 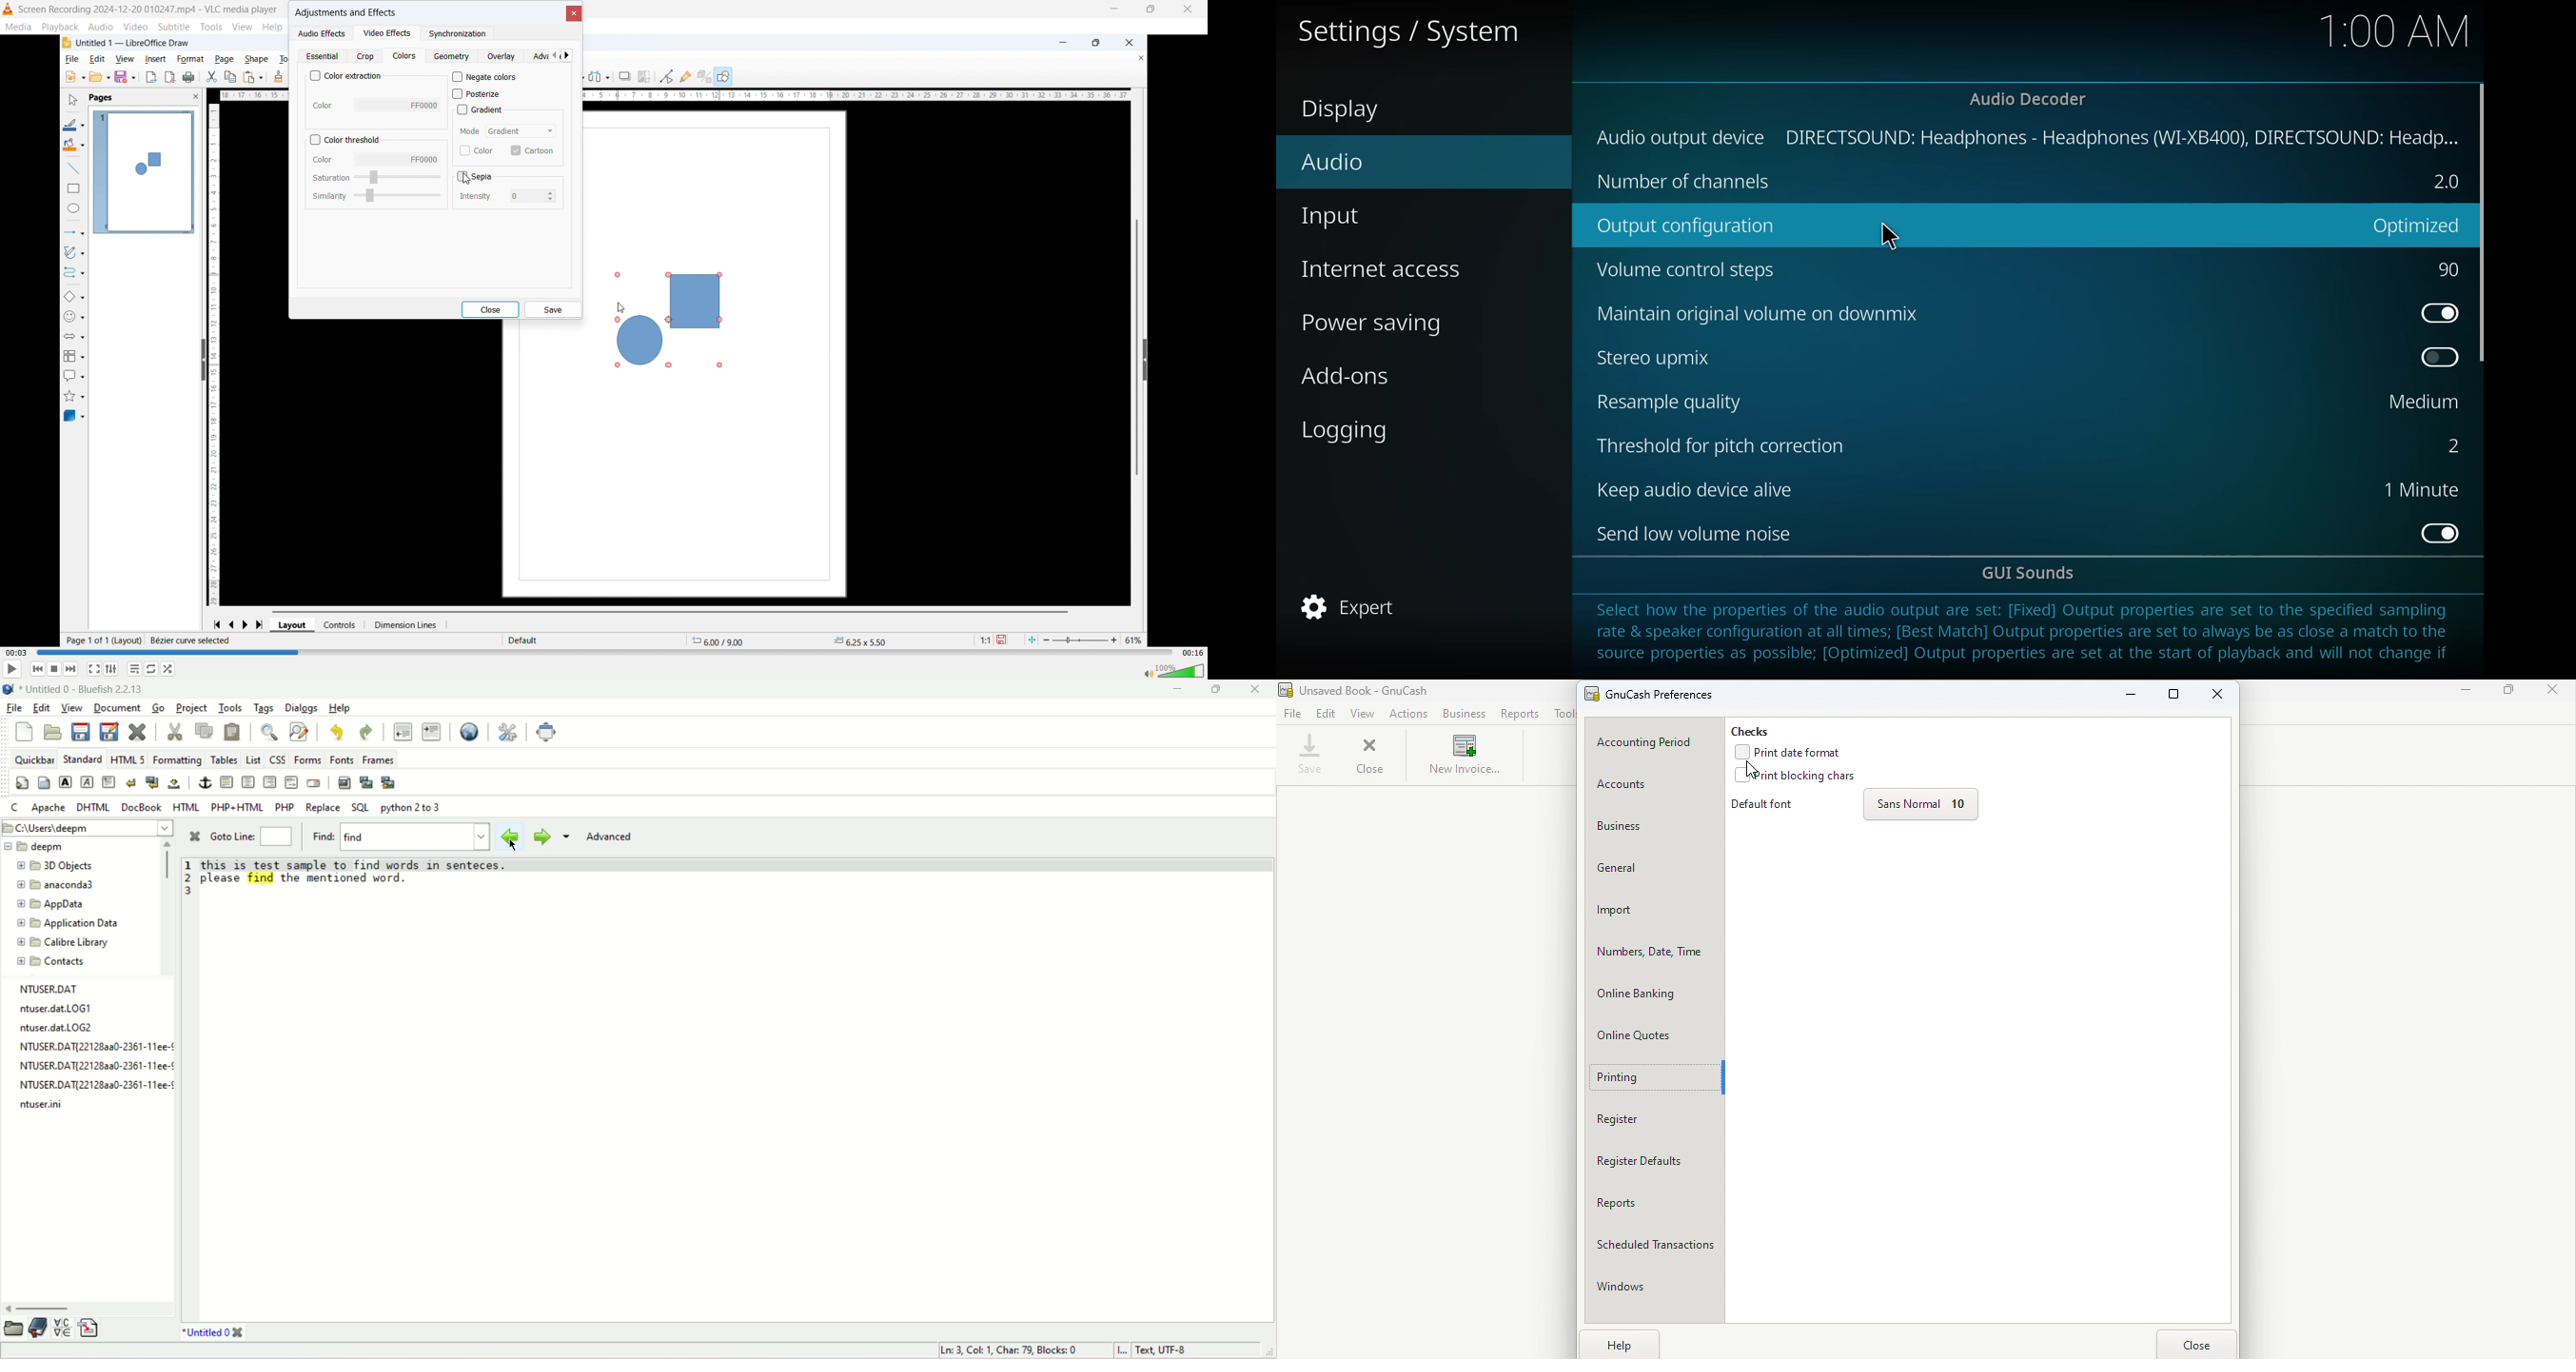 I want to click on Tools, so click(x=1563, y=713).